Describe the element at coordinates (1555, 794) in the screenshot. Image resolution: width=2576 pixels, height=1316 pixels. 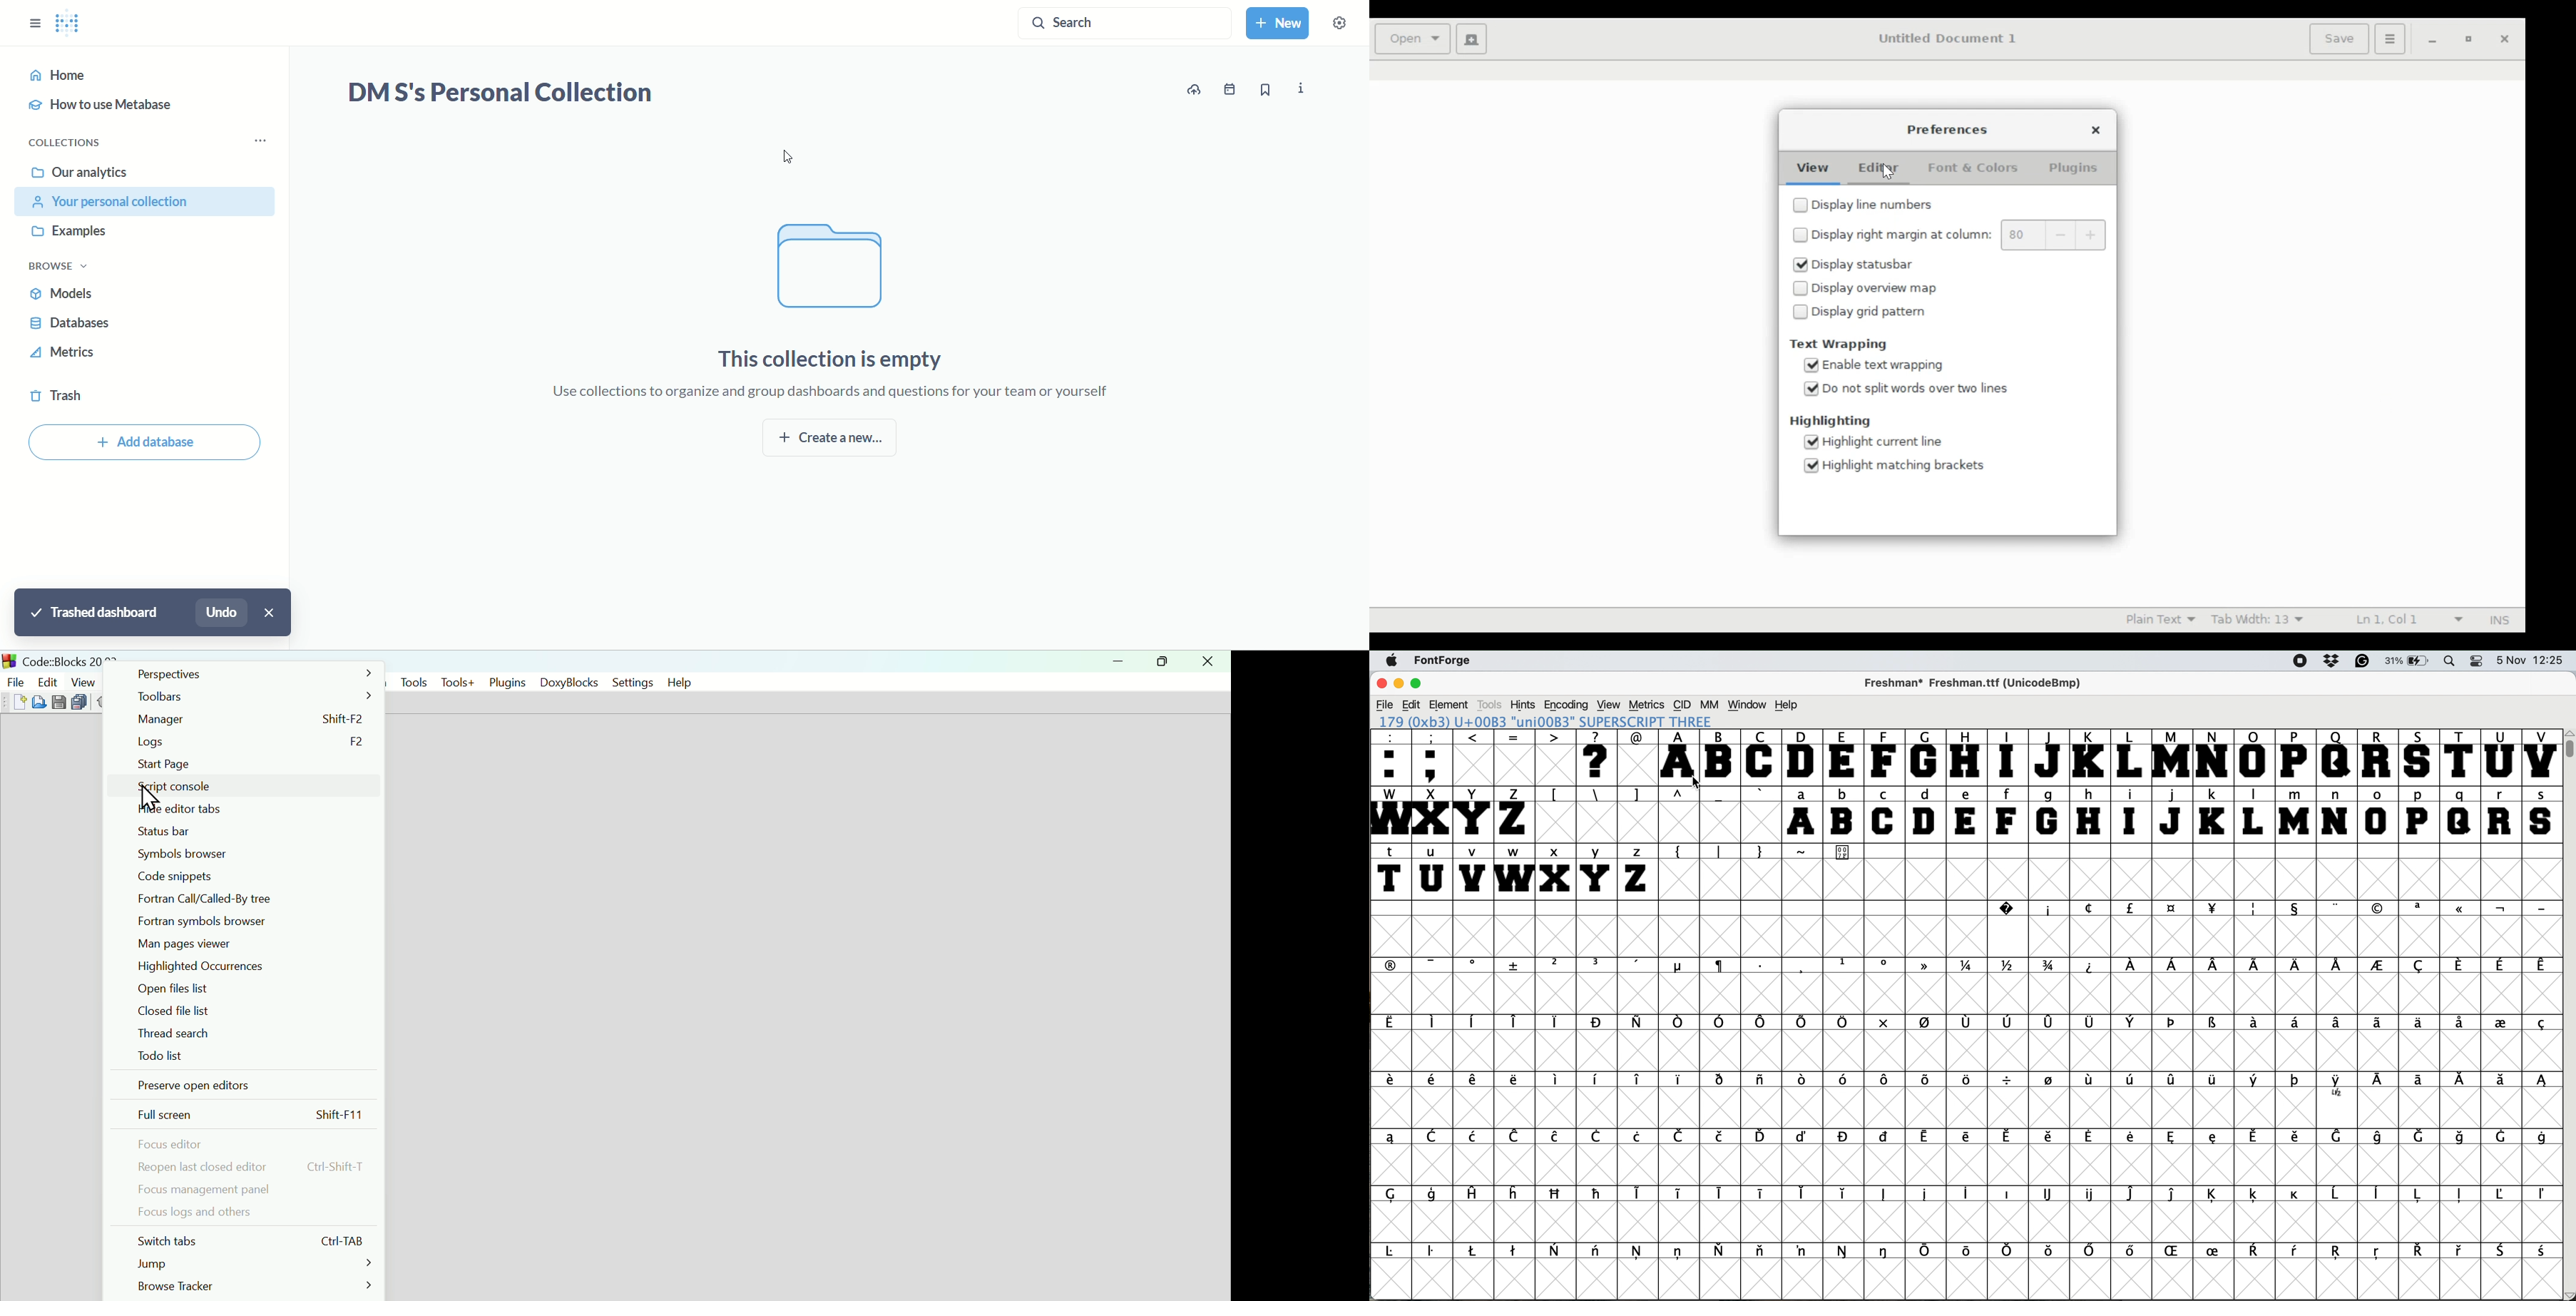
I see `[` at that location.